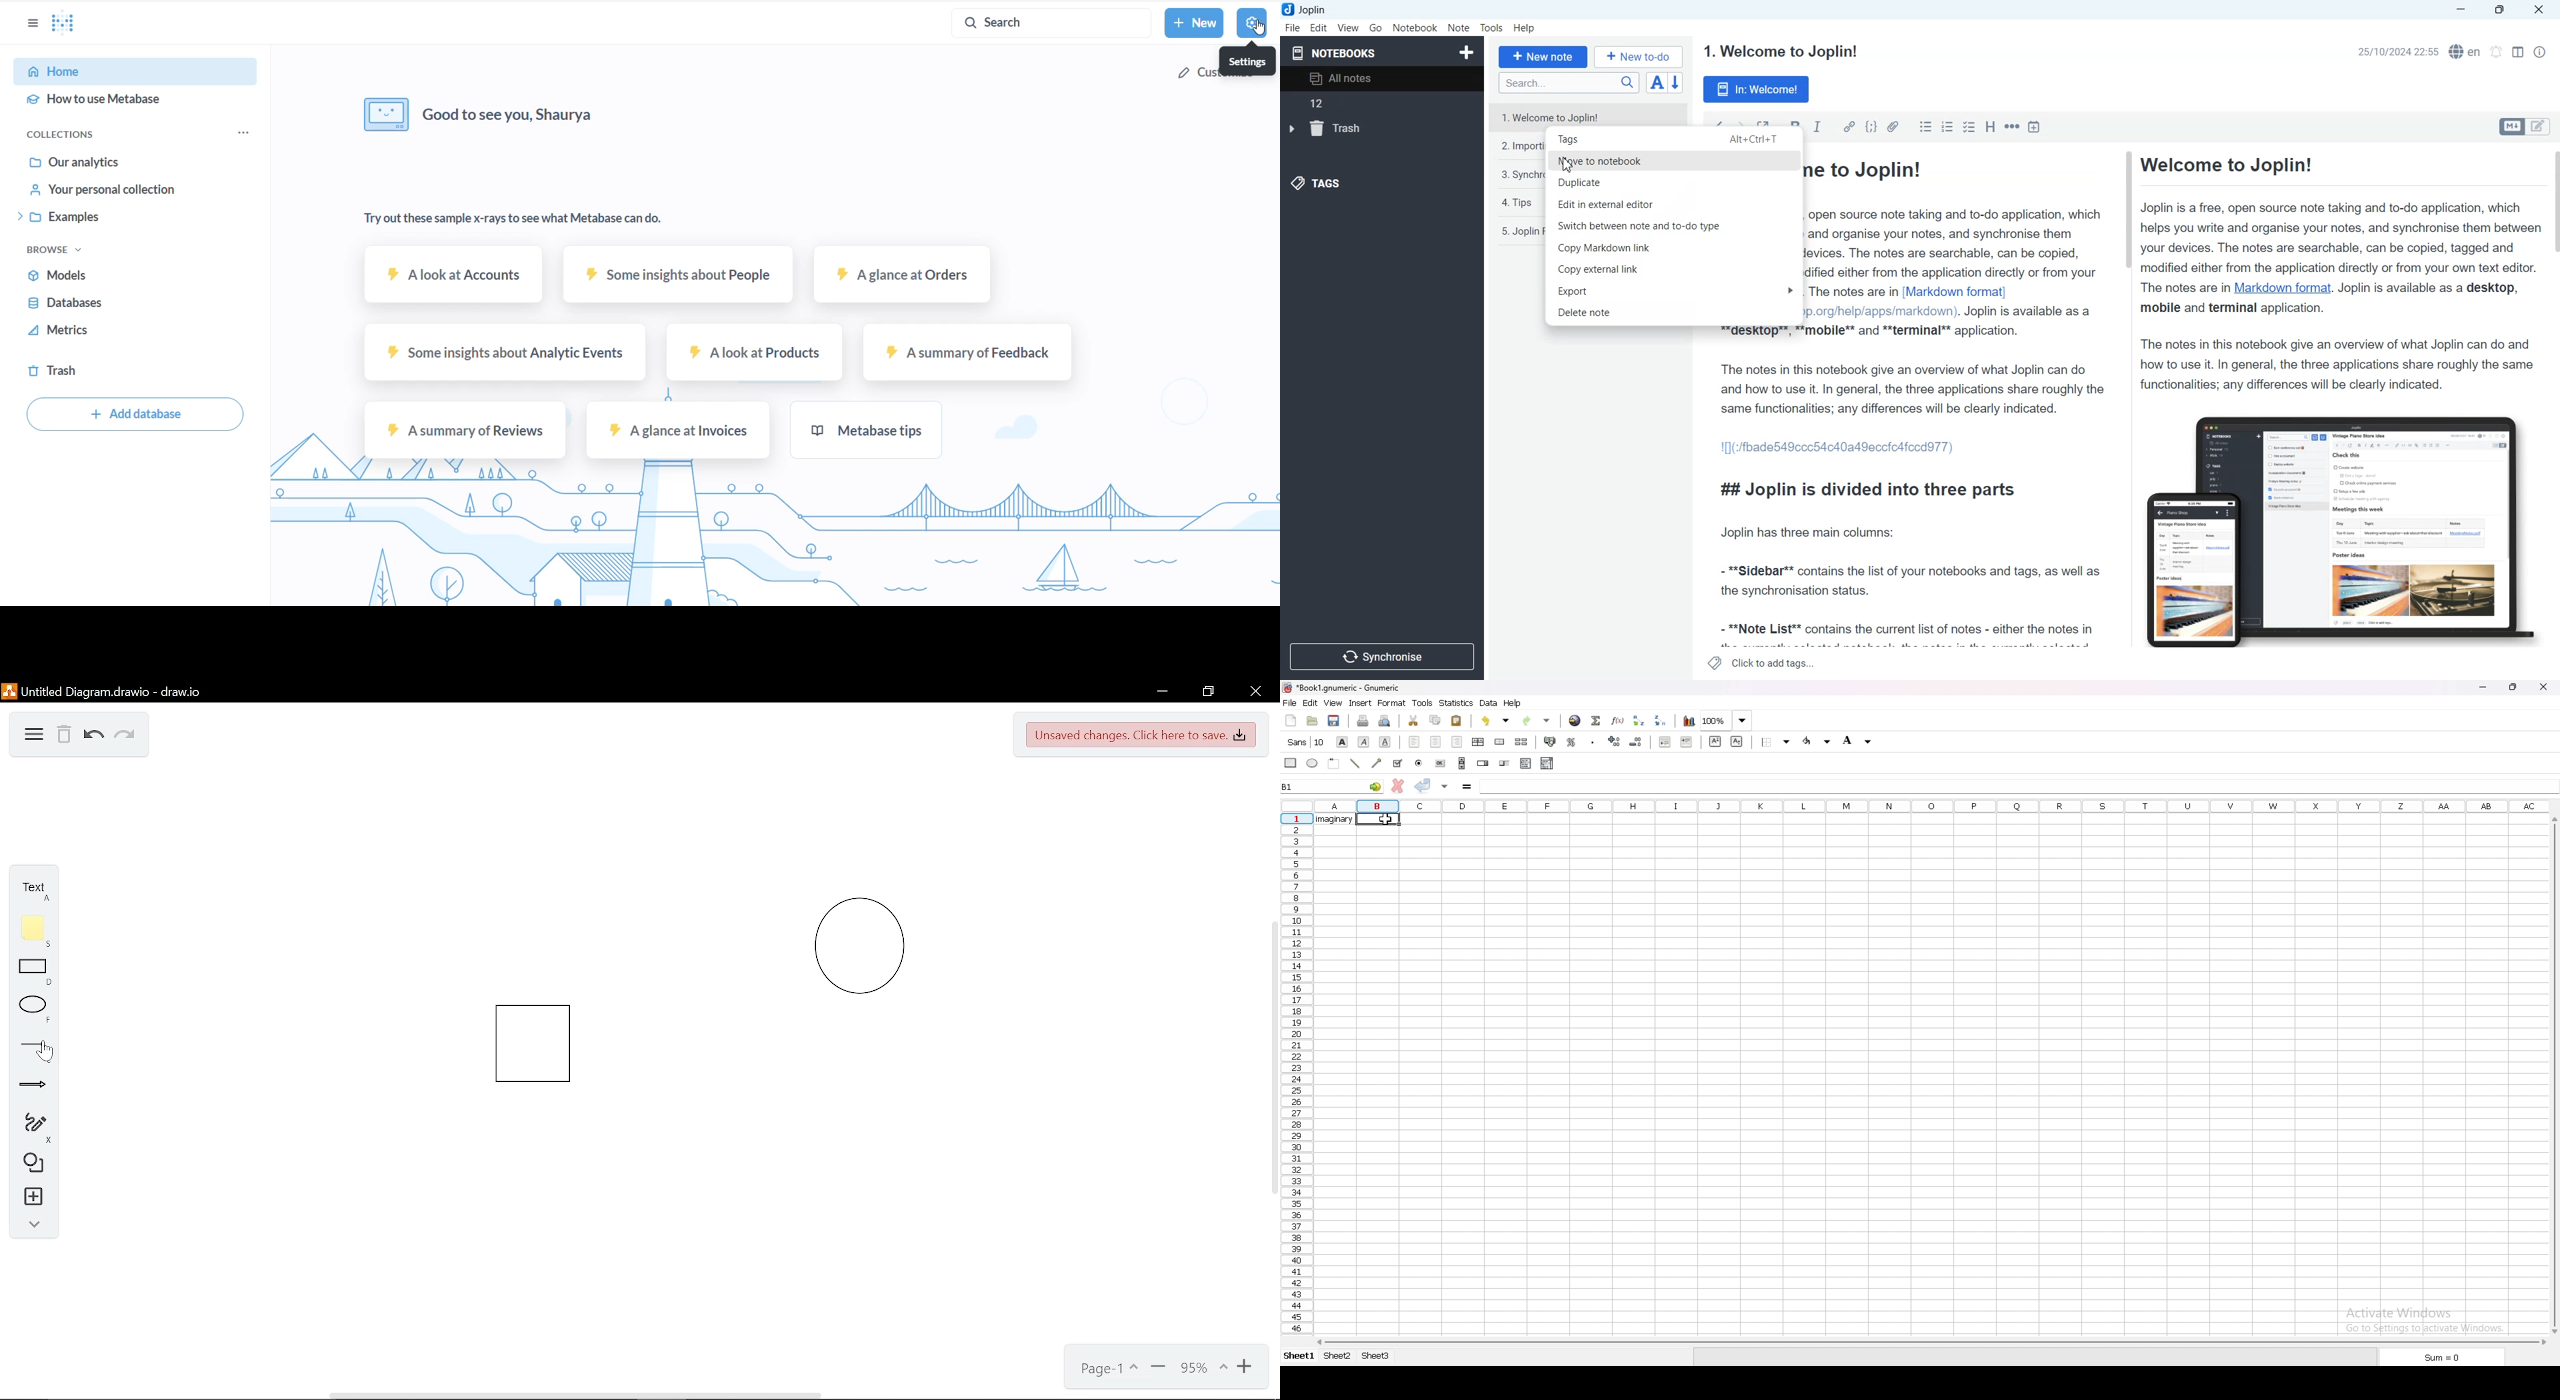  What do you see at coordinates (2461, 10) in the screenshot?
I see `Minimize` at bounding box center [2461, 10].